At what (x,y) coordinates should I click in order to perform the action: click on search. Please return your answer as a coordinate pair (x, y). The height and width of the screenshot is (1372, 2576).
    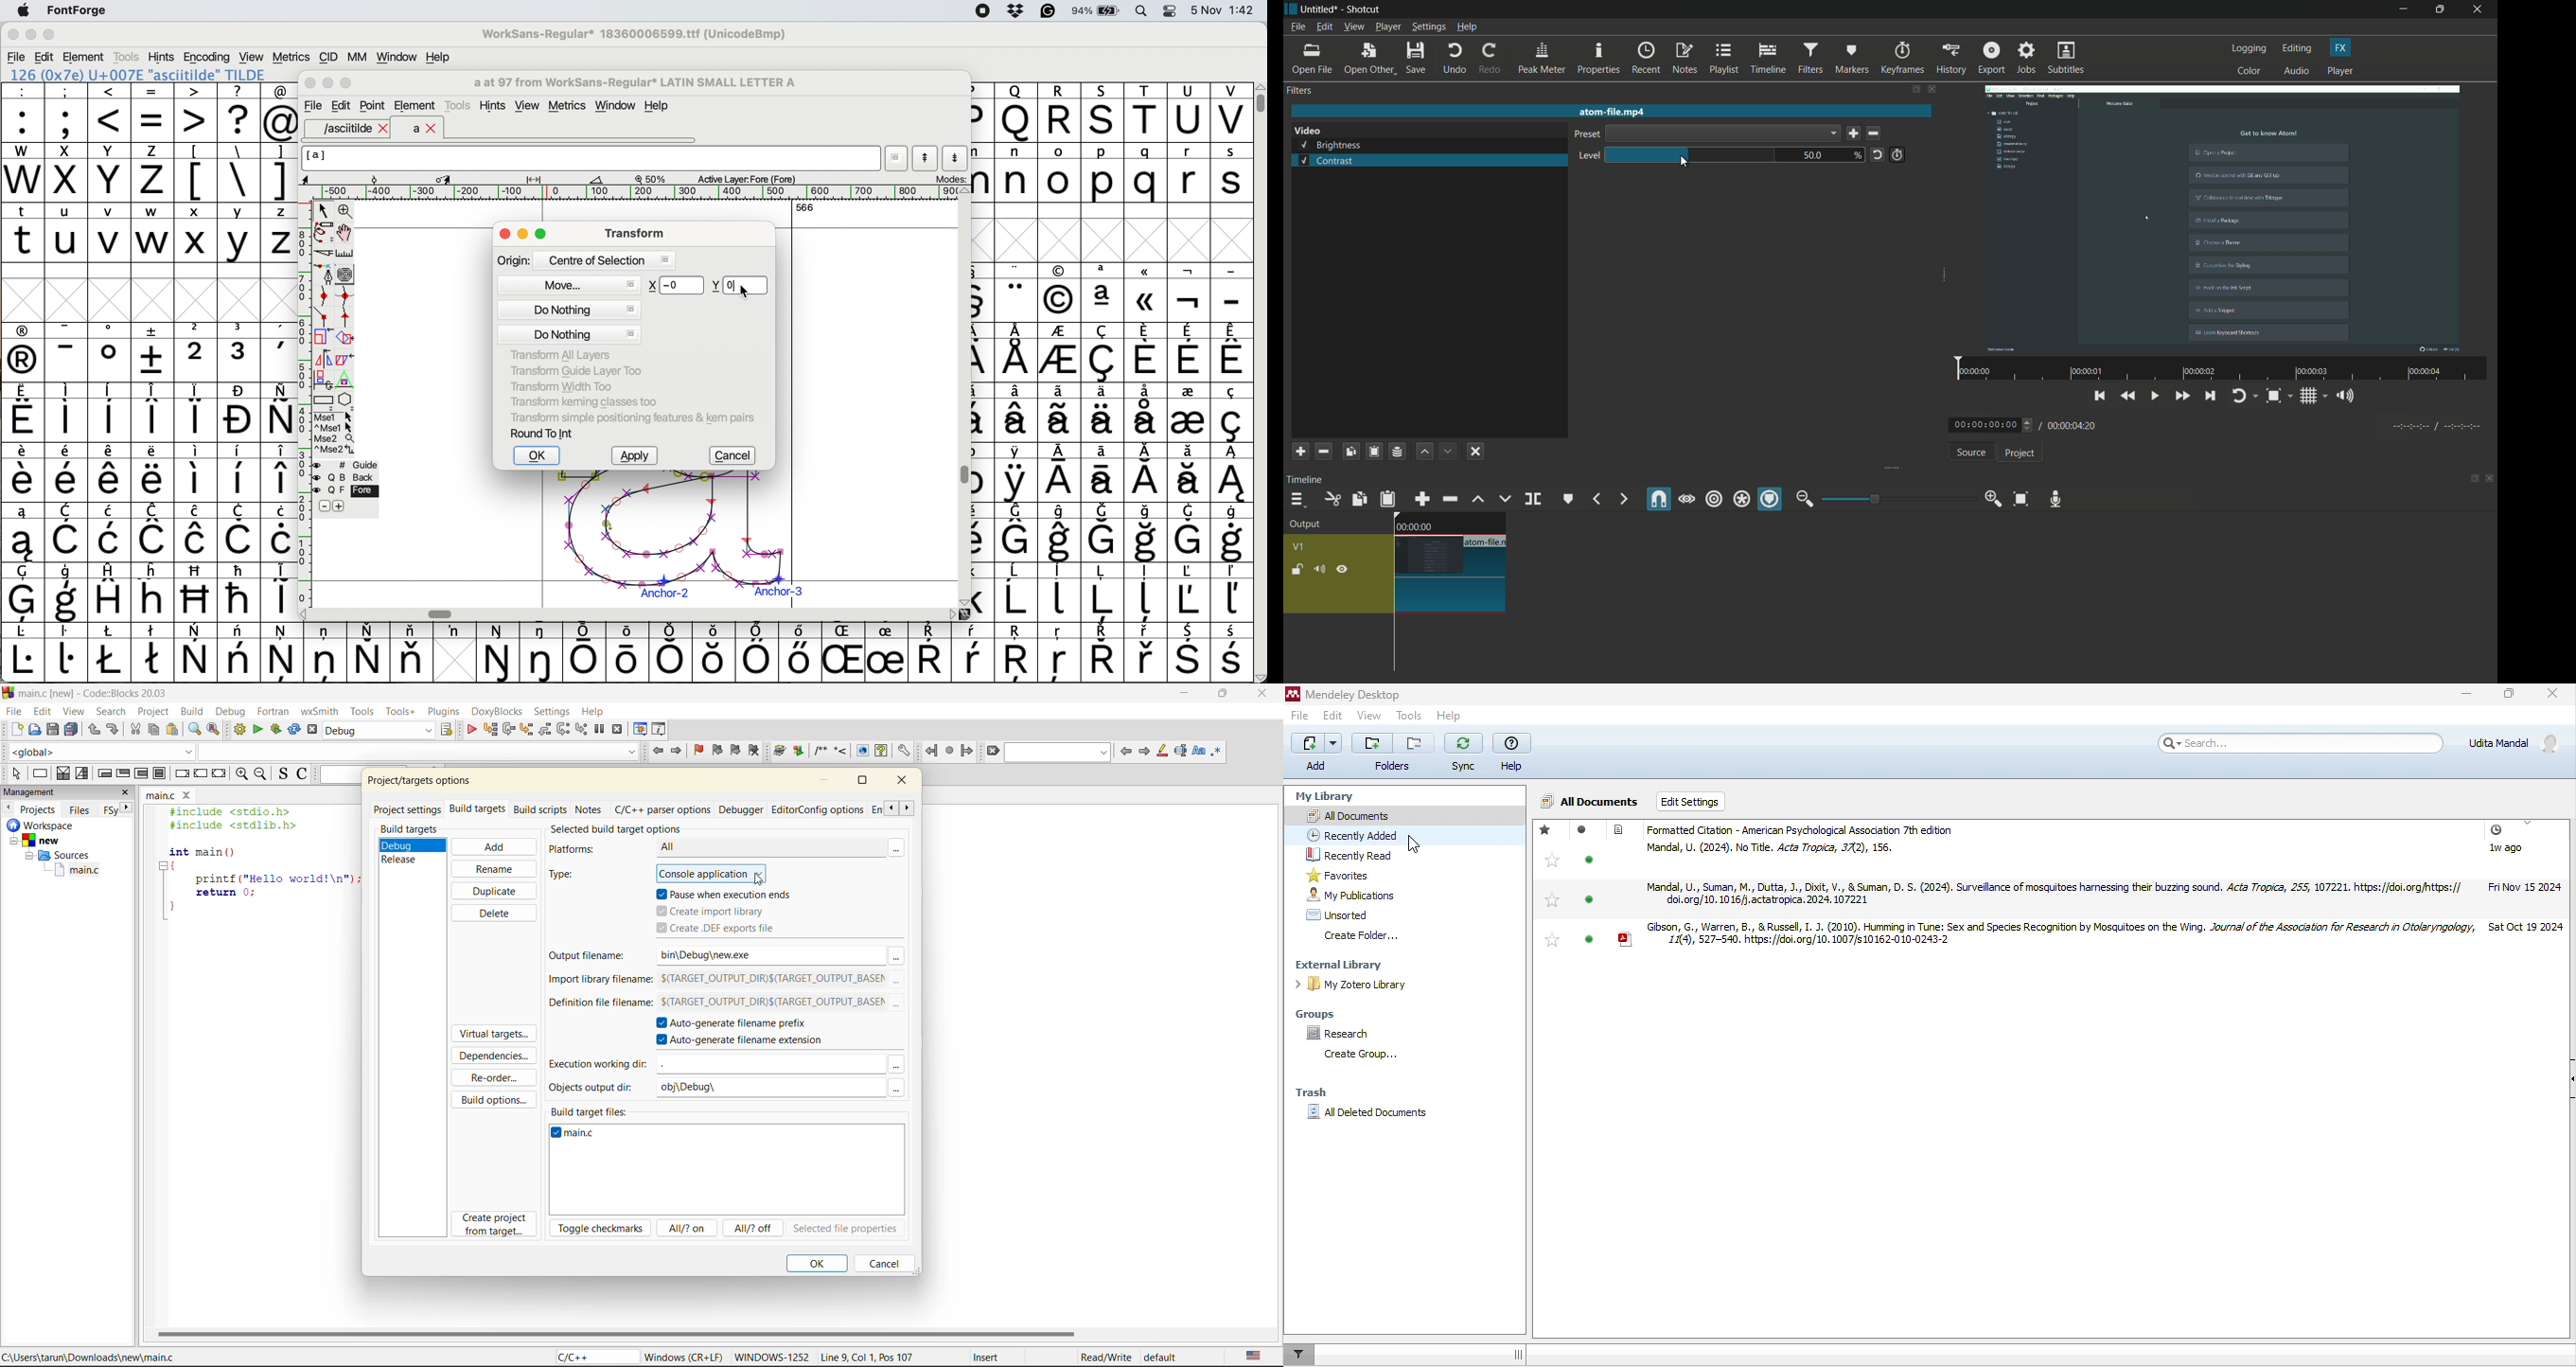
    Looking at the image, I should click on (2303, 742).